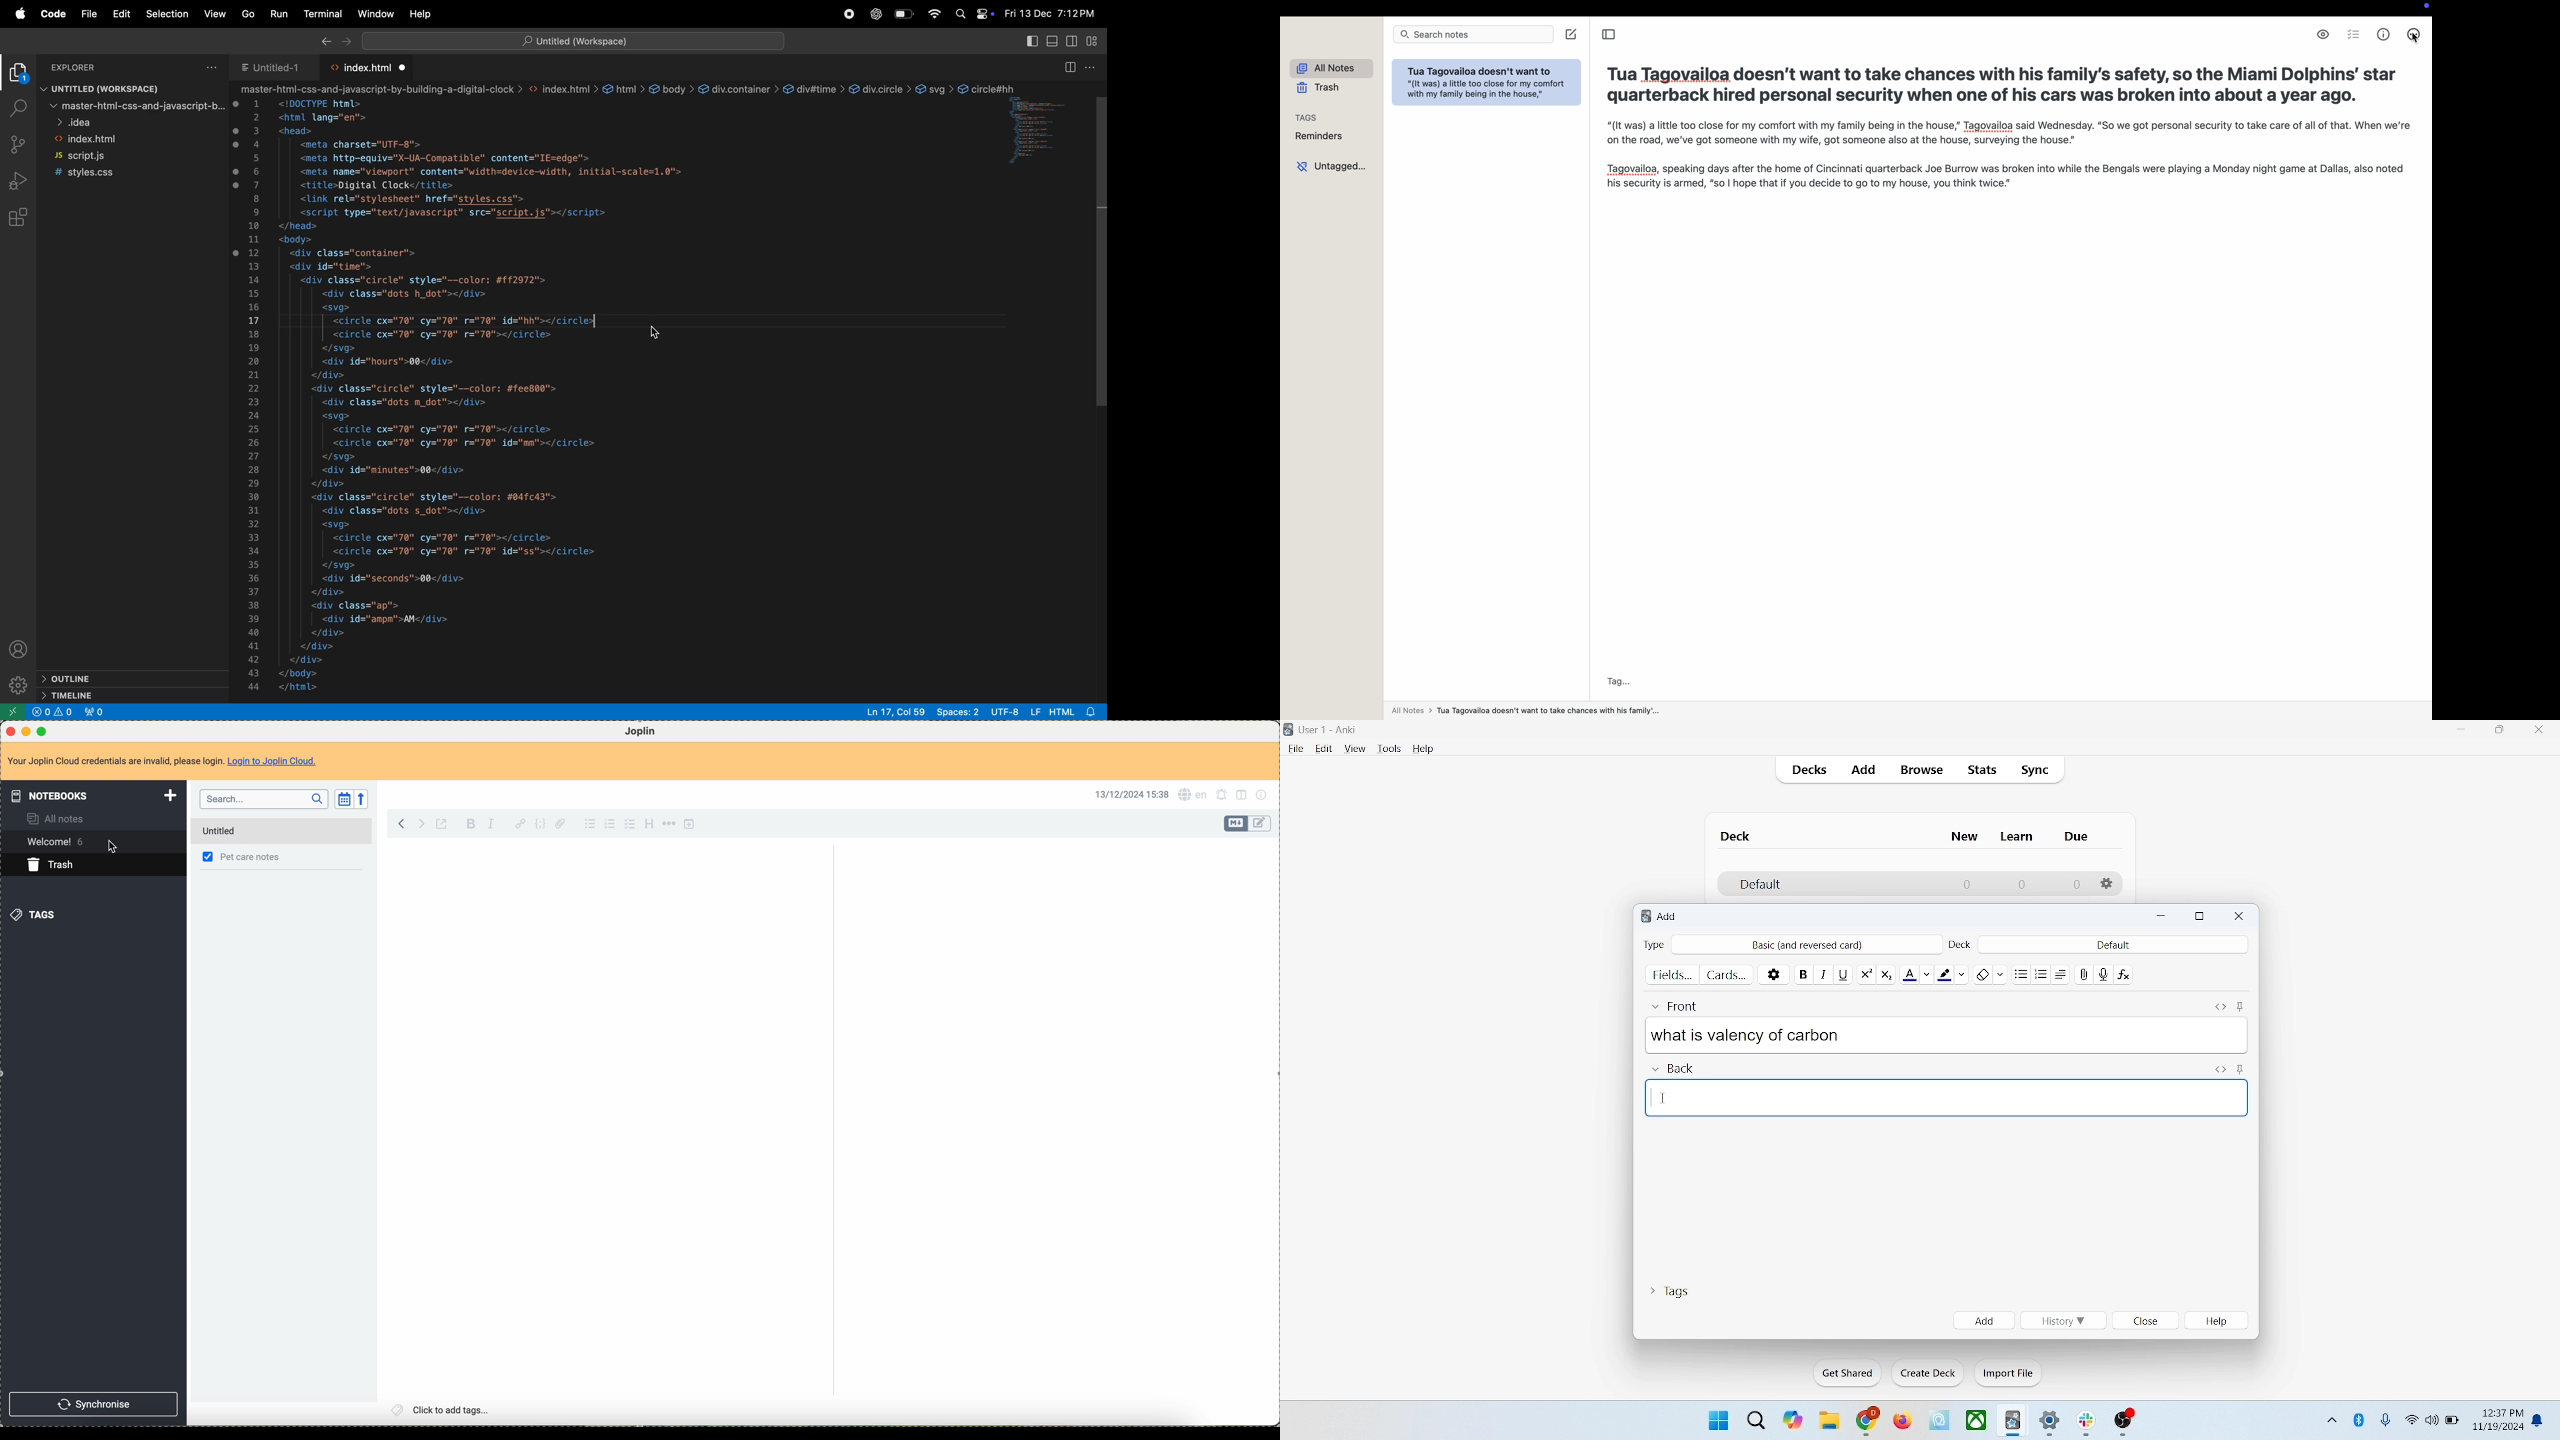  Describe the element at coordinates (2108, 884) in the screenshot. I see `options` at that location.